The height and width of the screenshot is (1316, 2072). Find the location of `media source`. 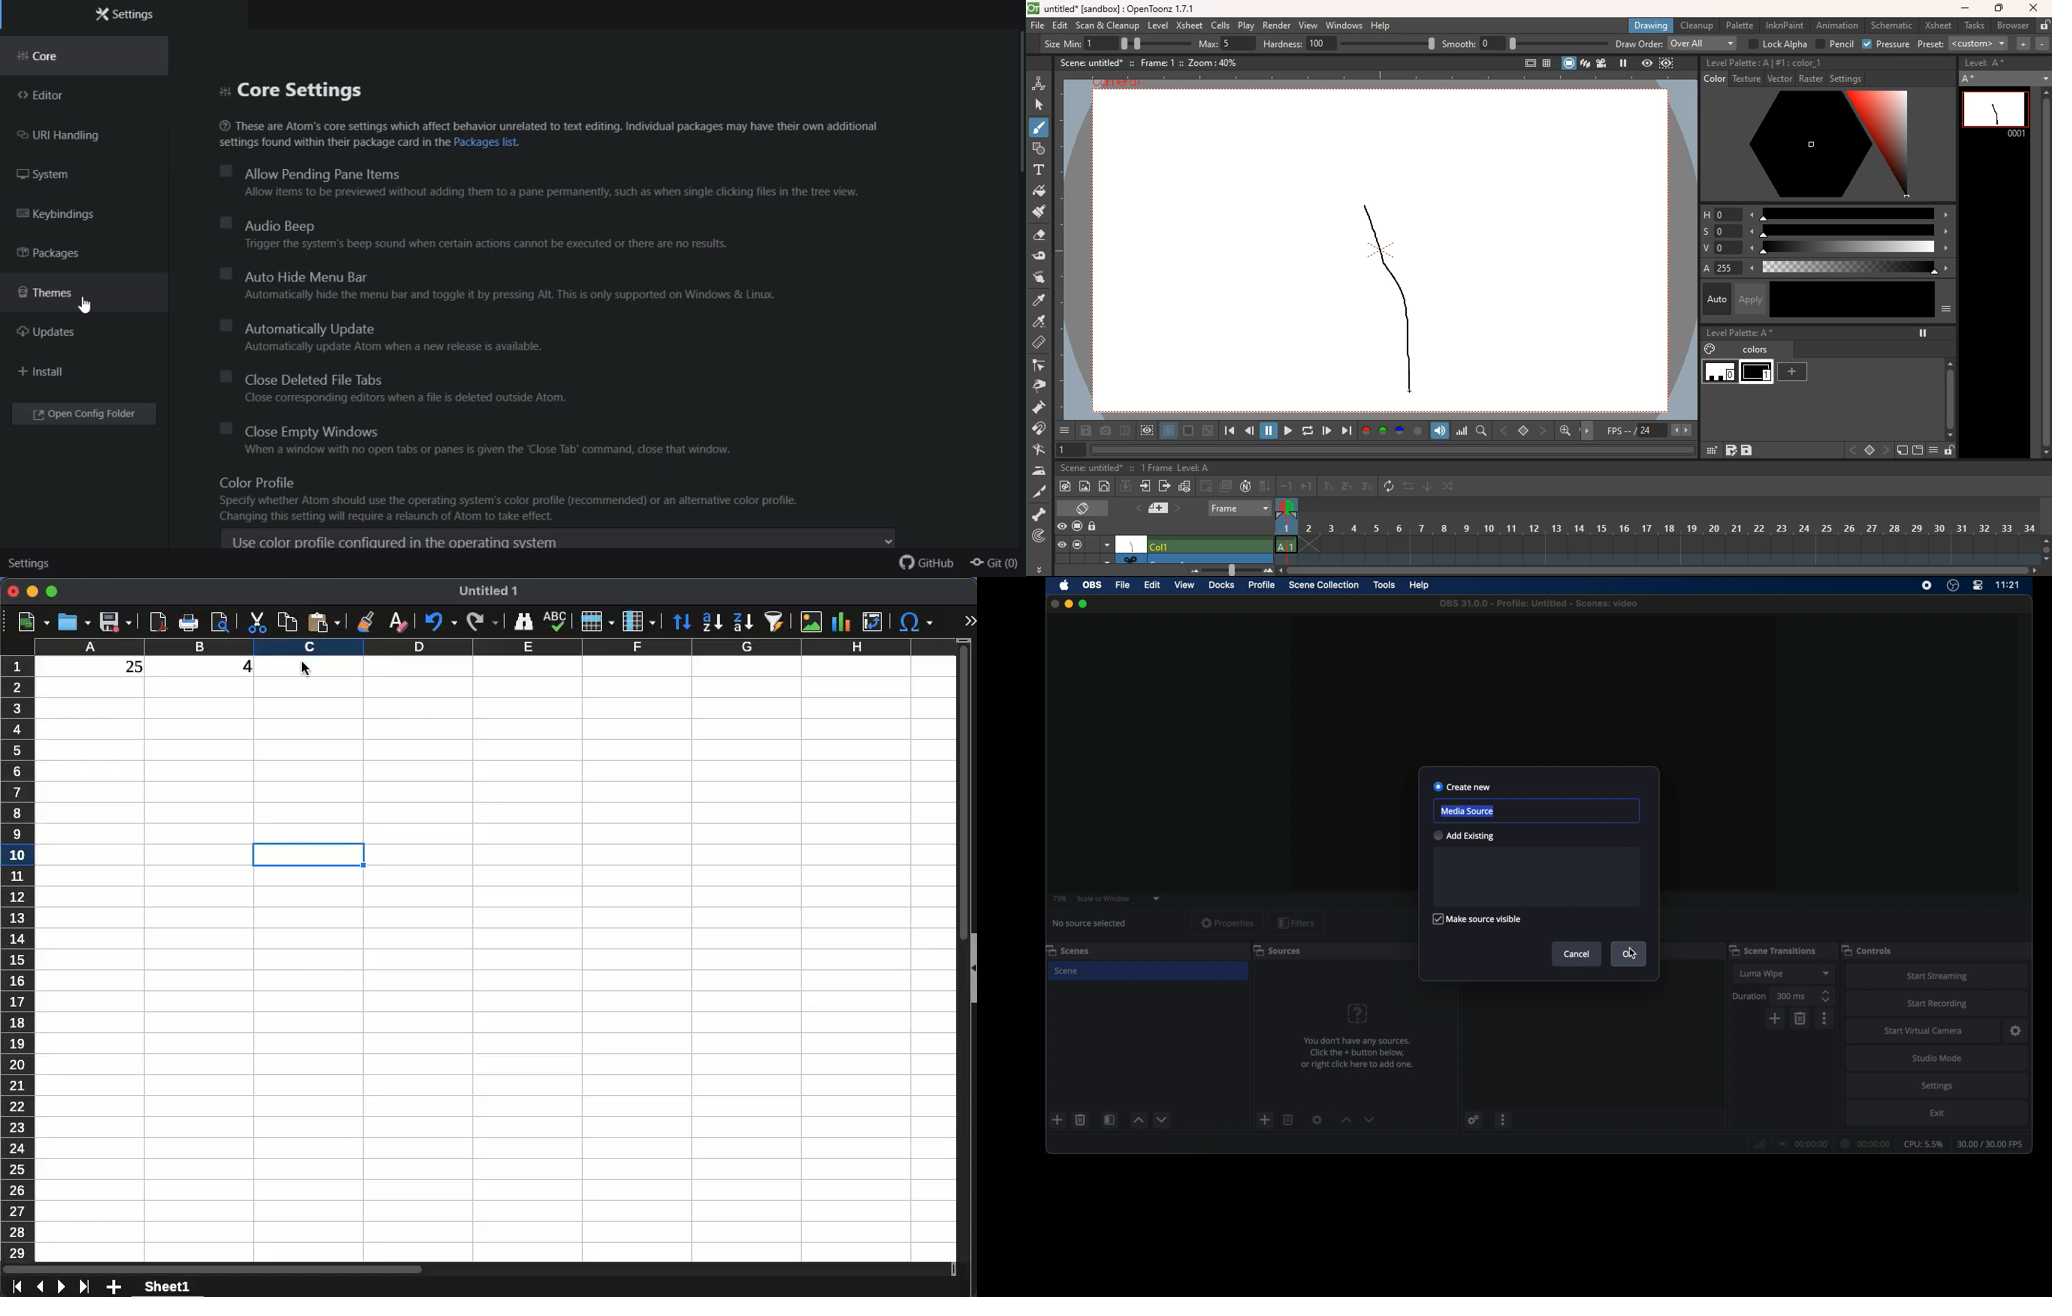

media source is located at coordinates (1466, 811).